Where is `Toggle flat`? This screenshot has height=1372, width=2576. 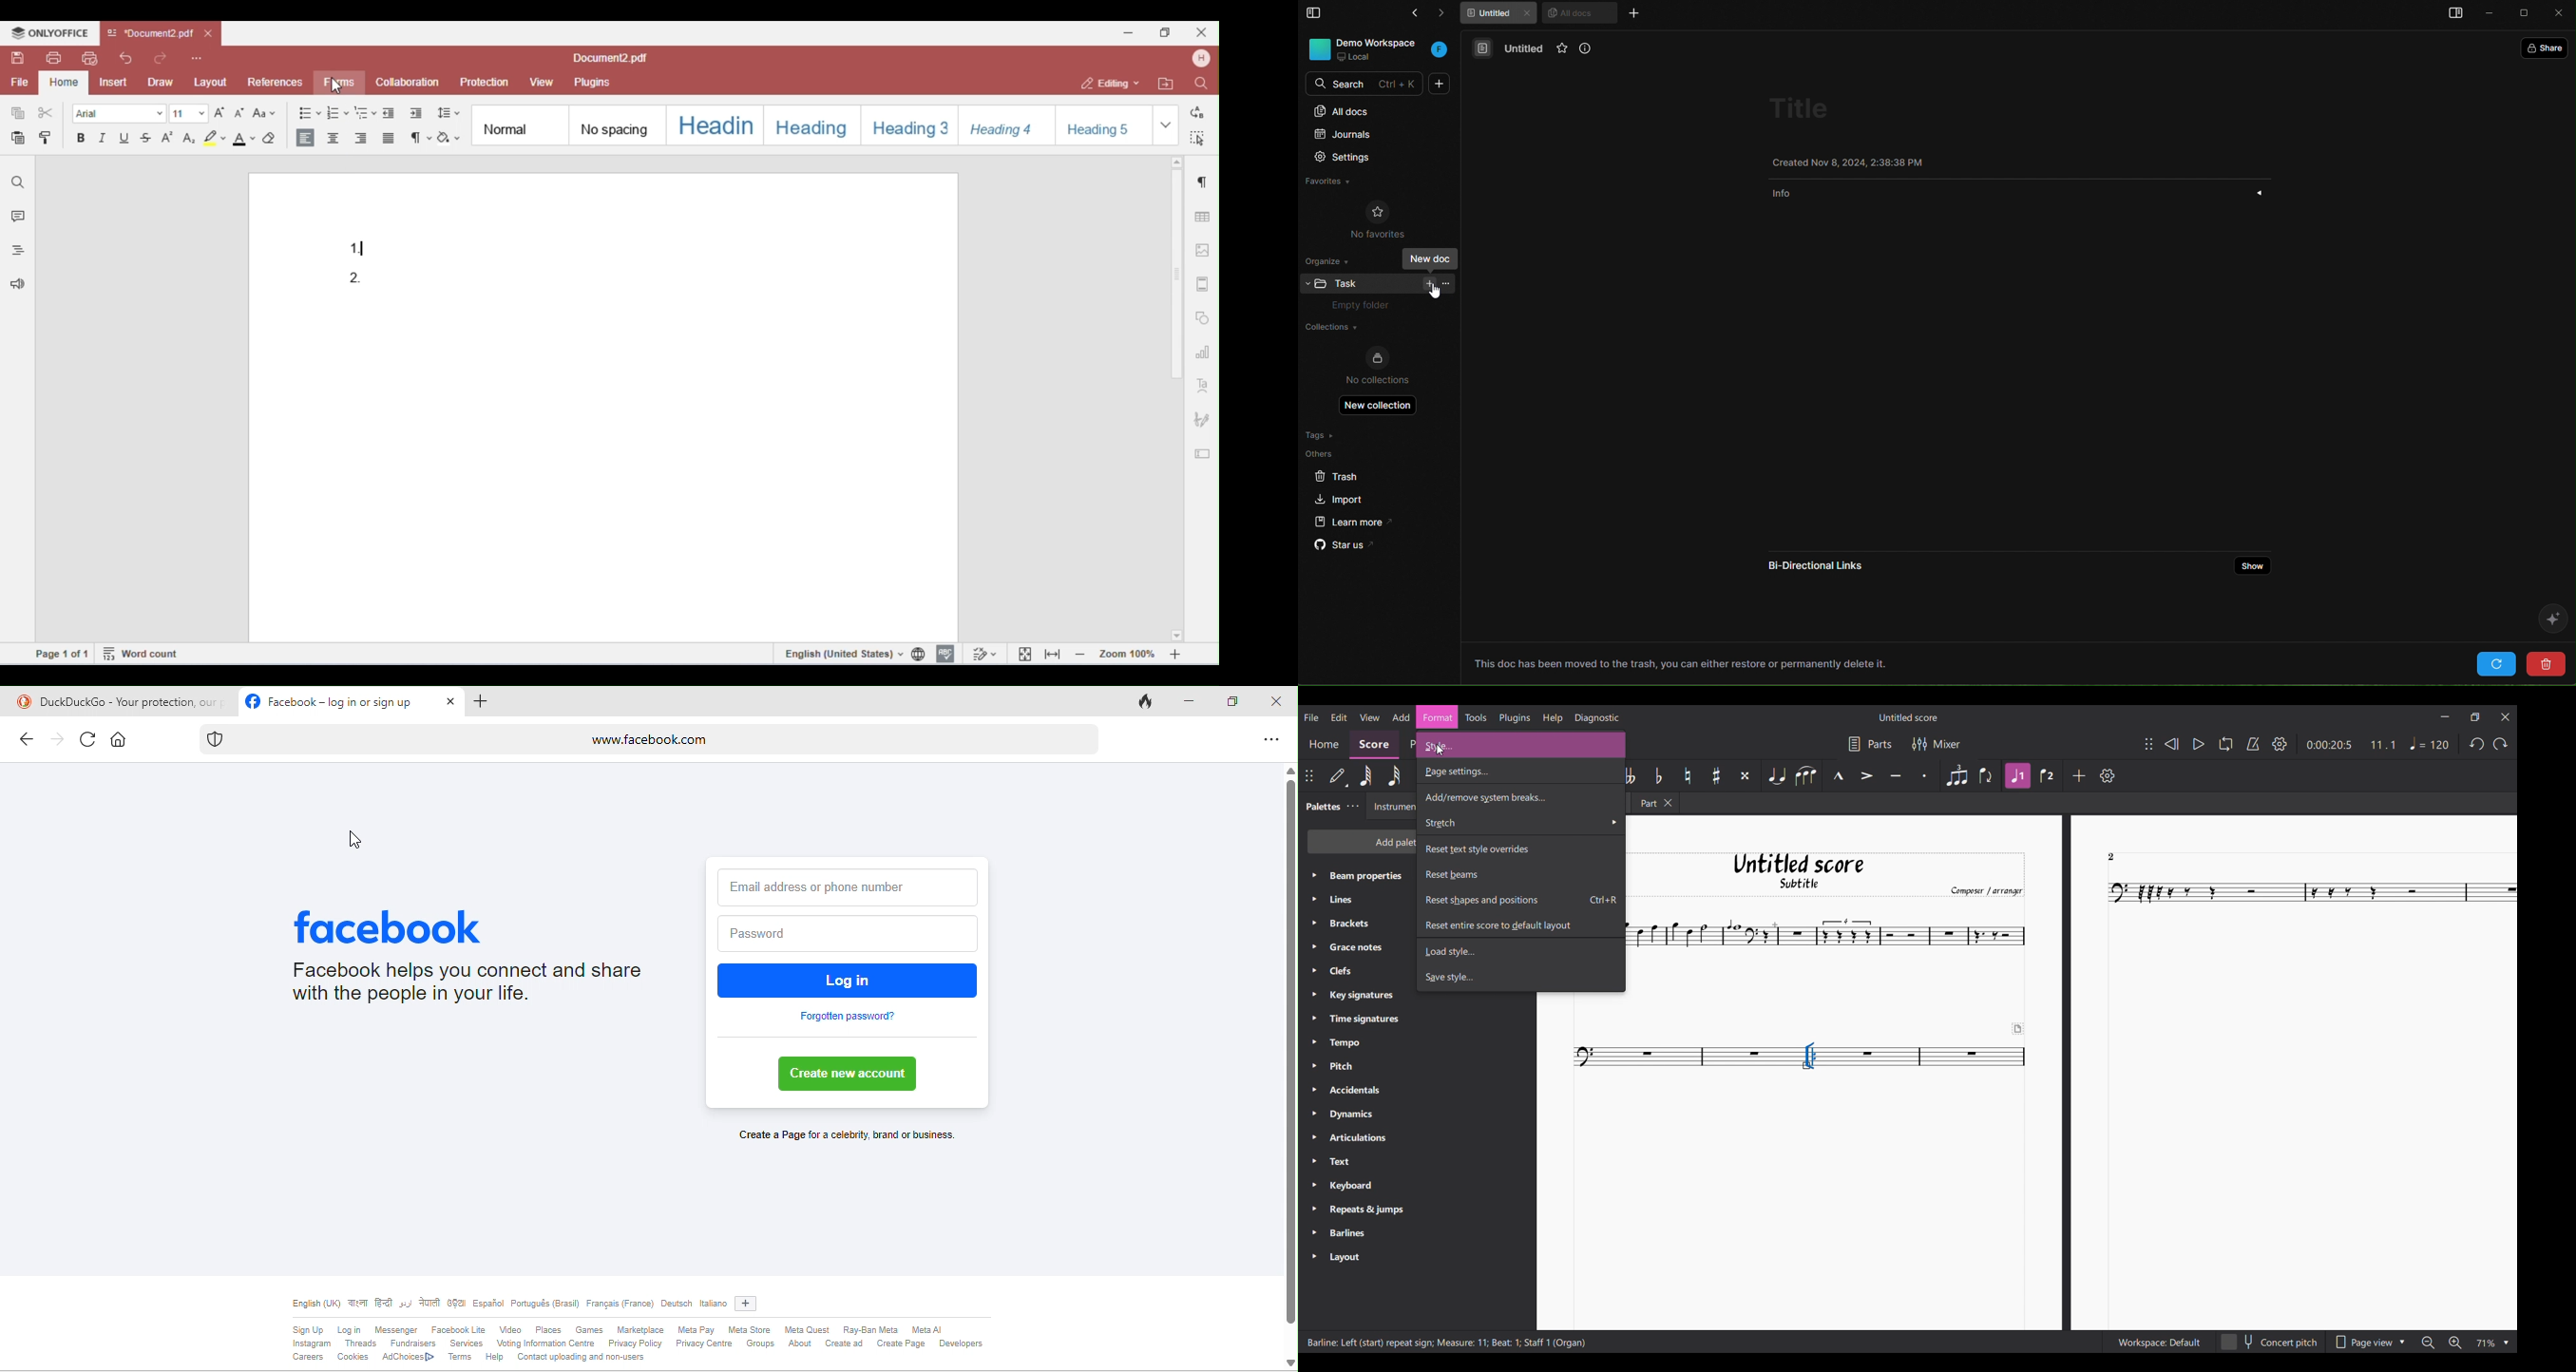 Toggle flat is located at coordinates (1659, 776).